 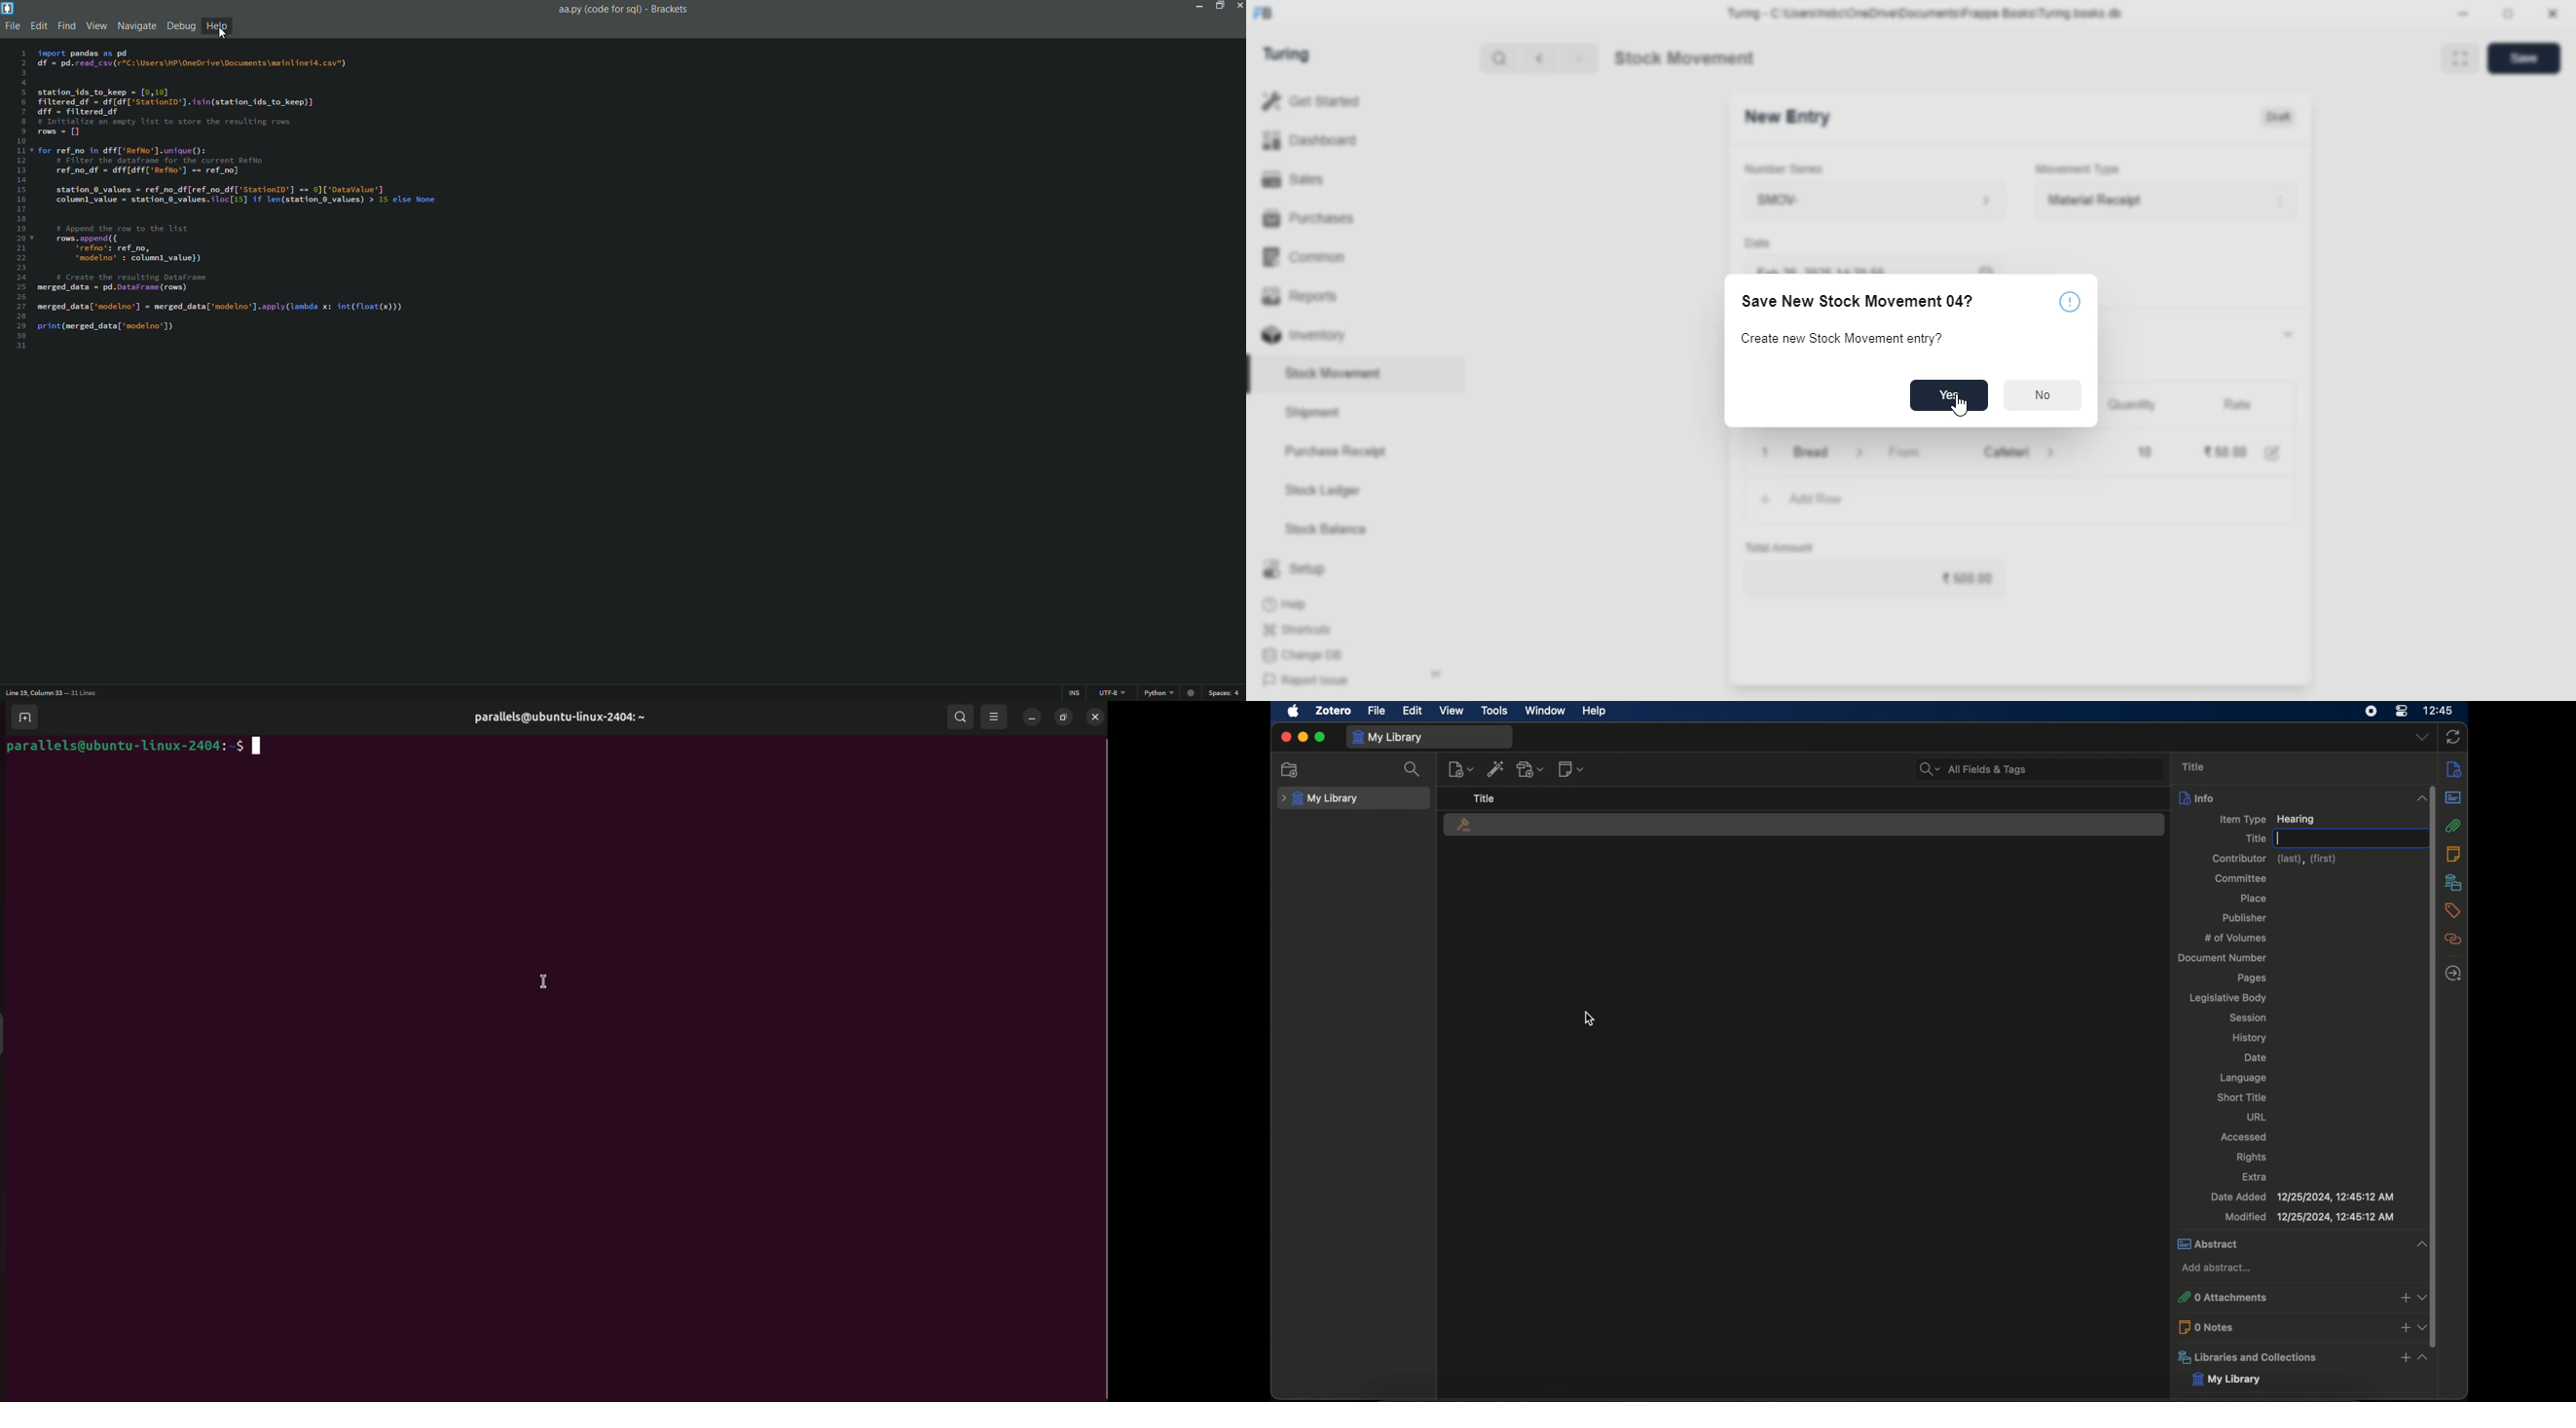 What do you see at coordinates (1333, 711) in the screenshot?
I see `zotero` at bounding box center [1333, 711].